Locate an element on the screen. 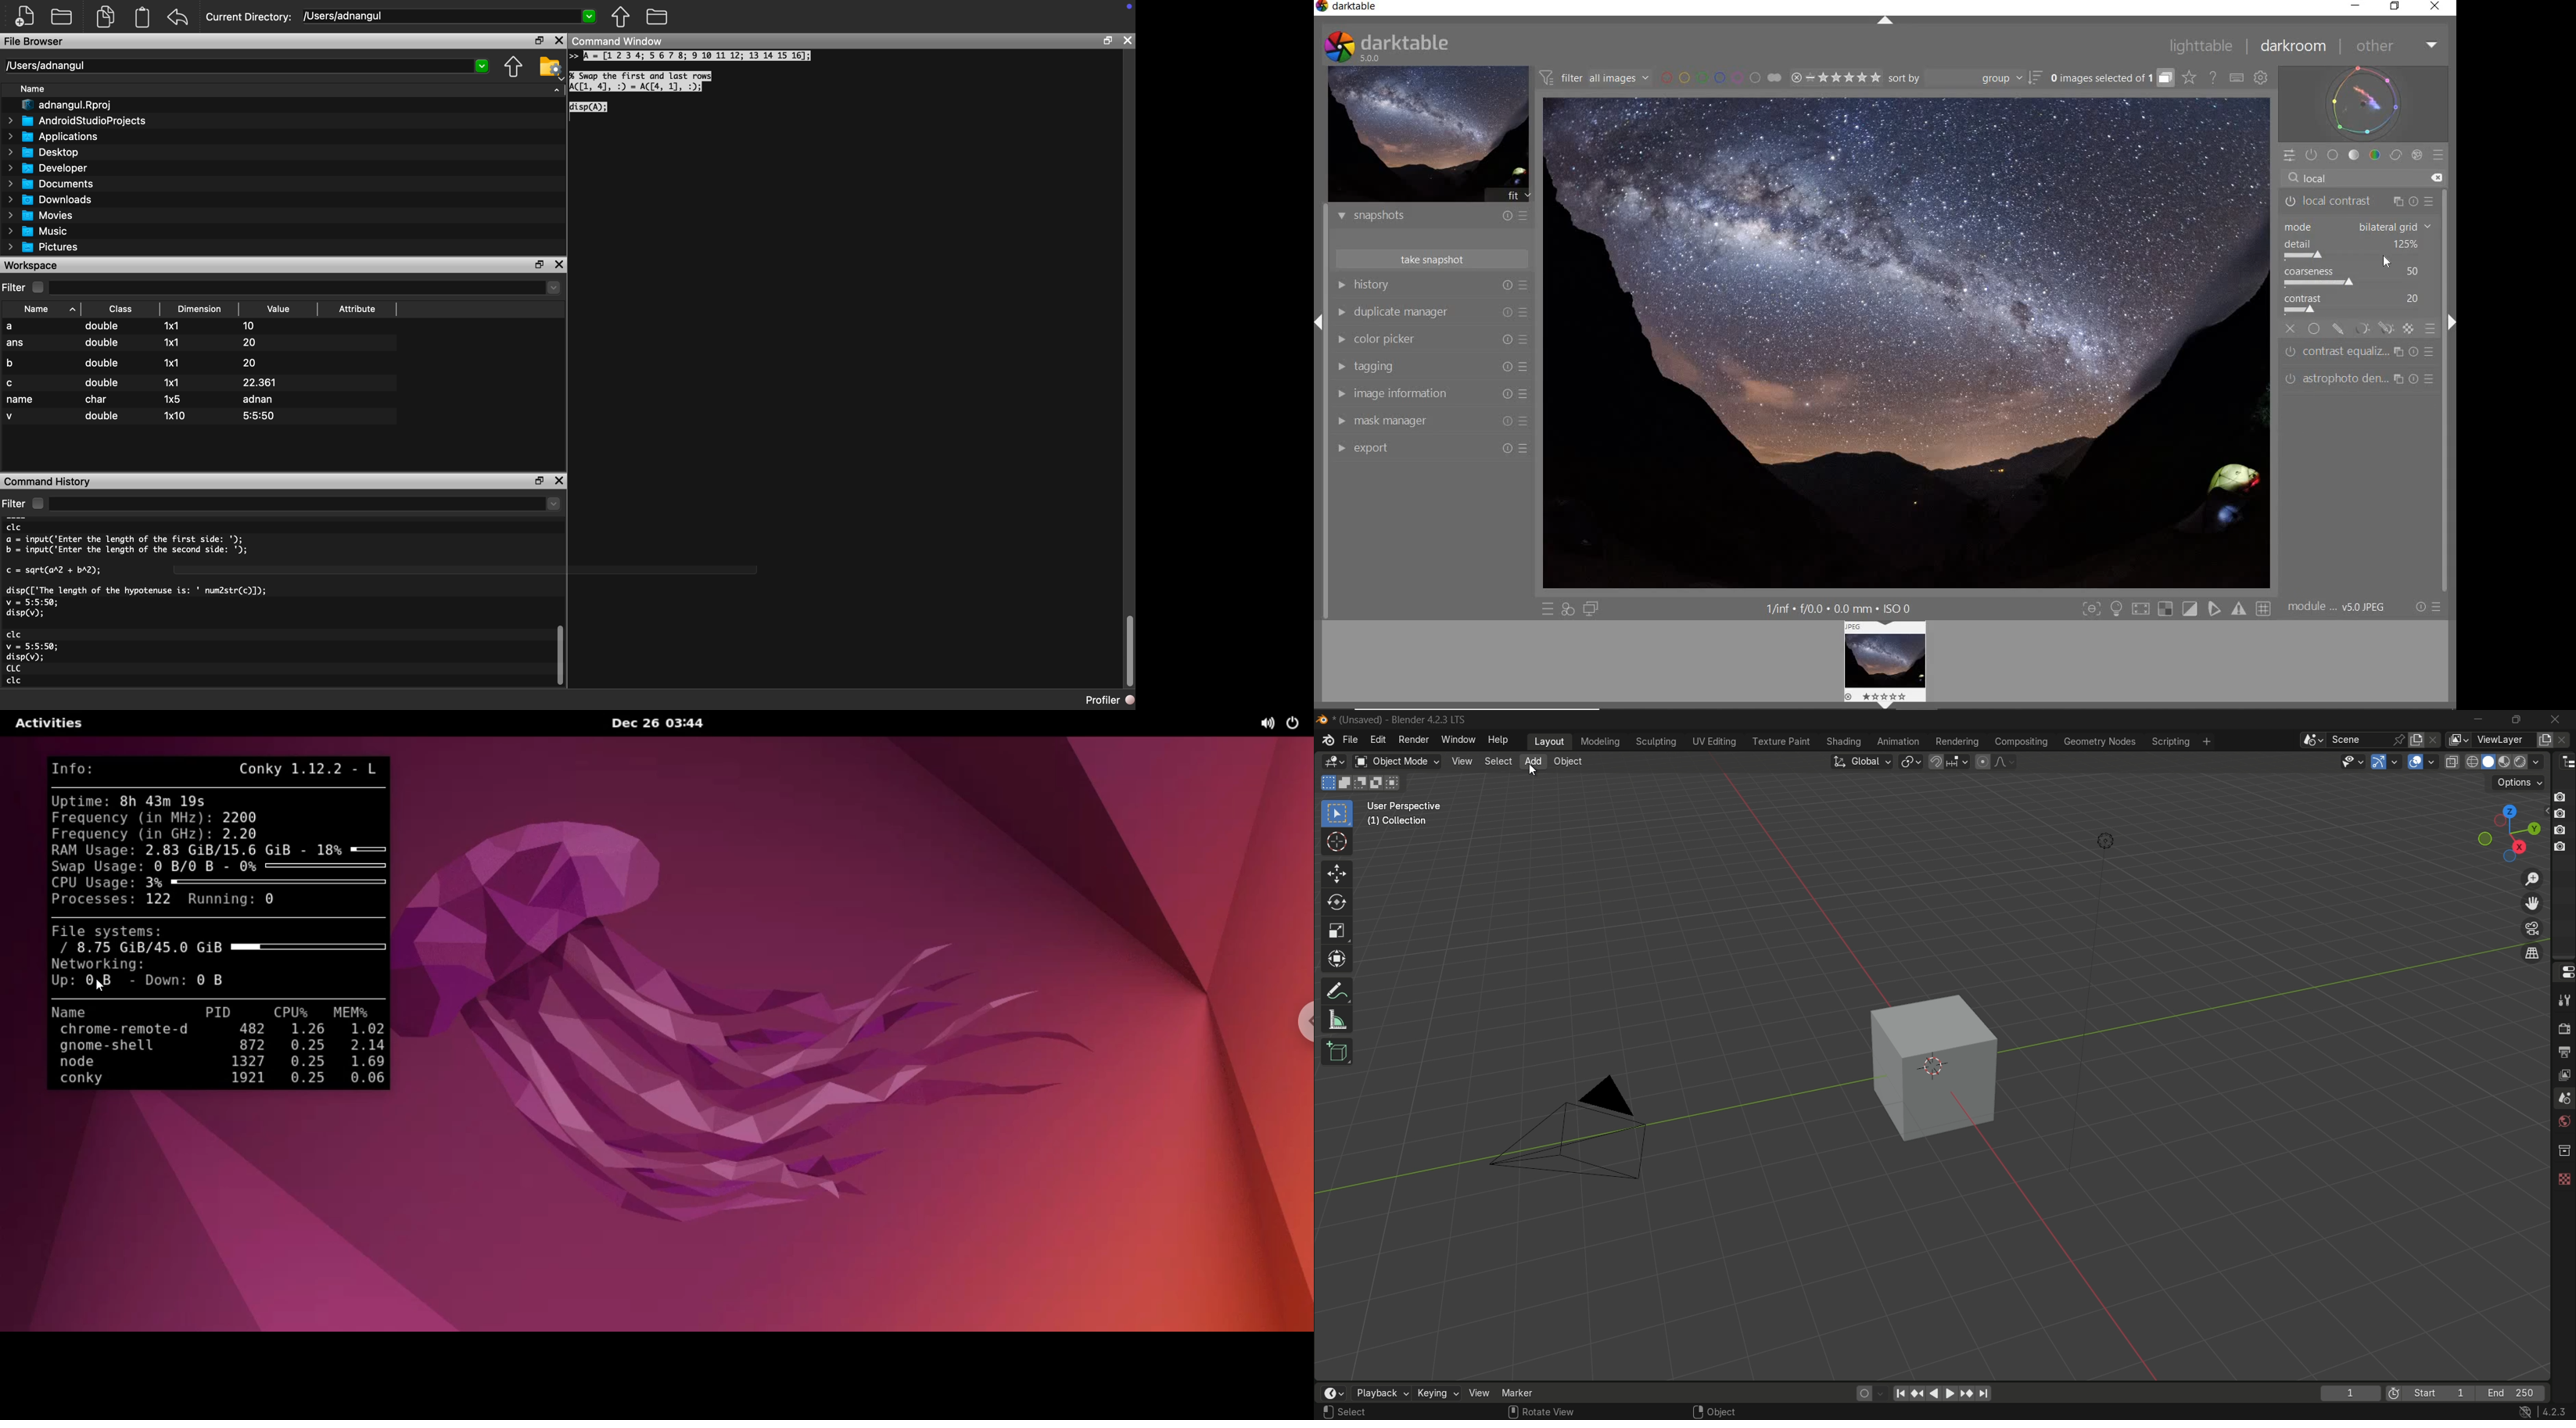  playback is located at coordinates (1382, 1394).